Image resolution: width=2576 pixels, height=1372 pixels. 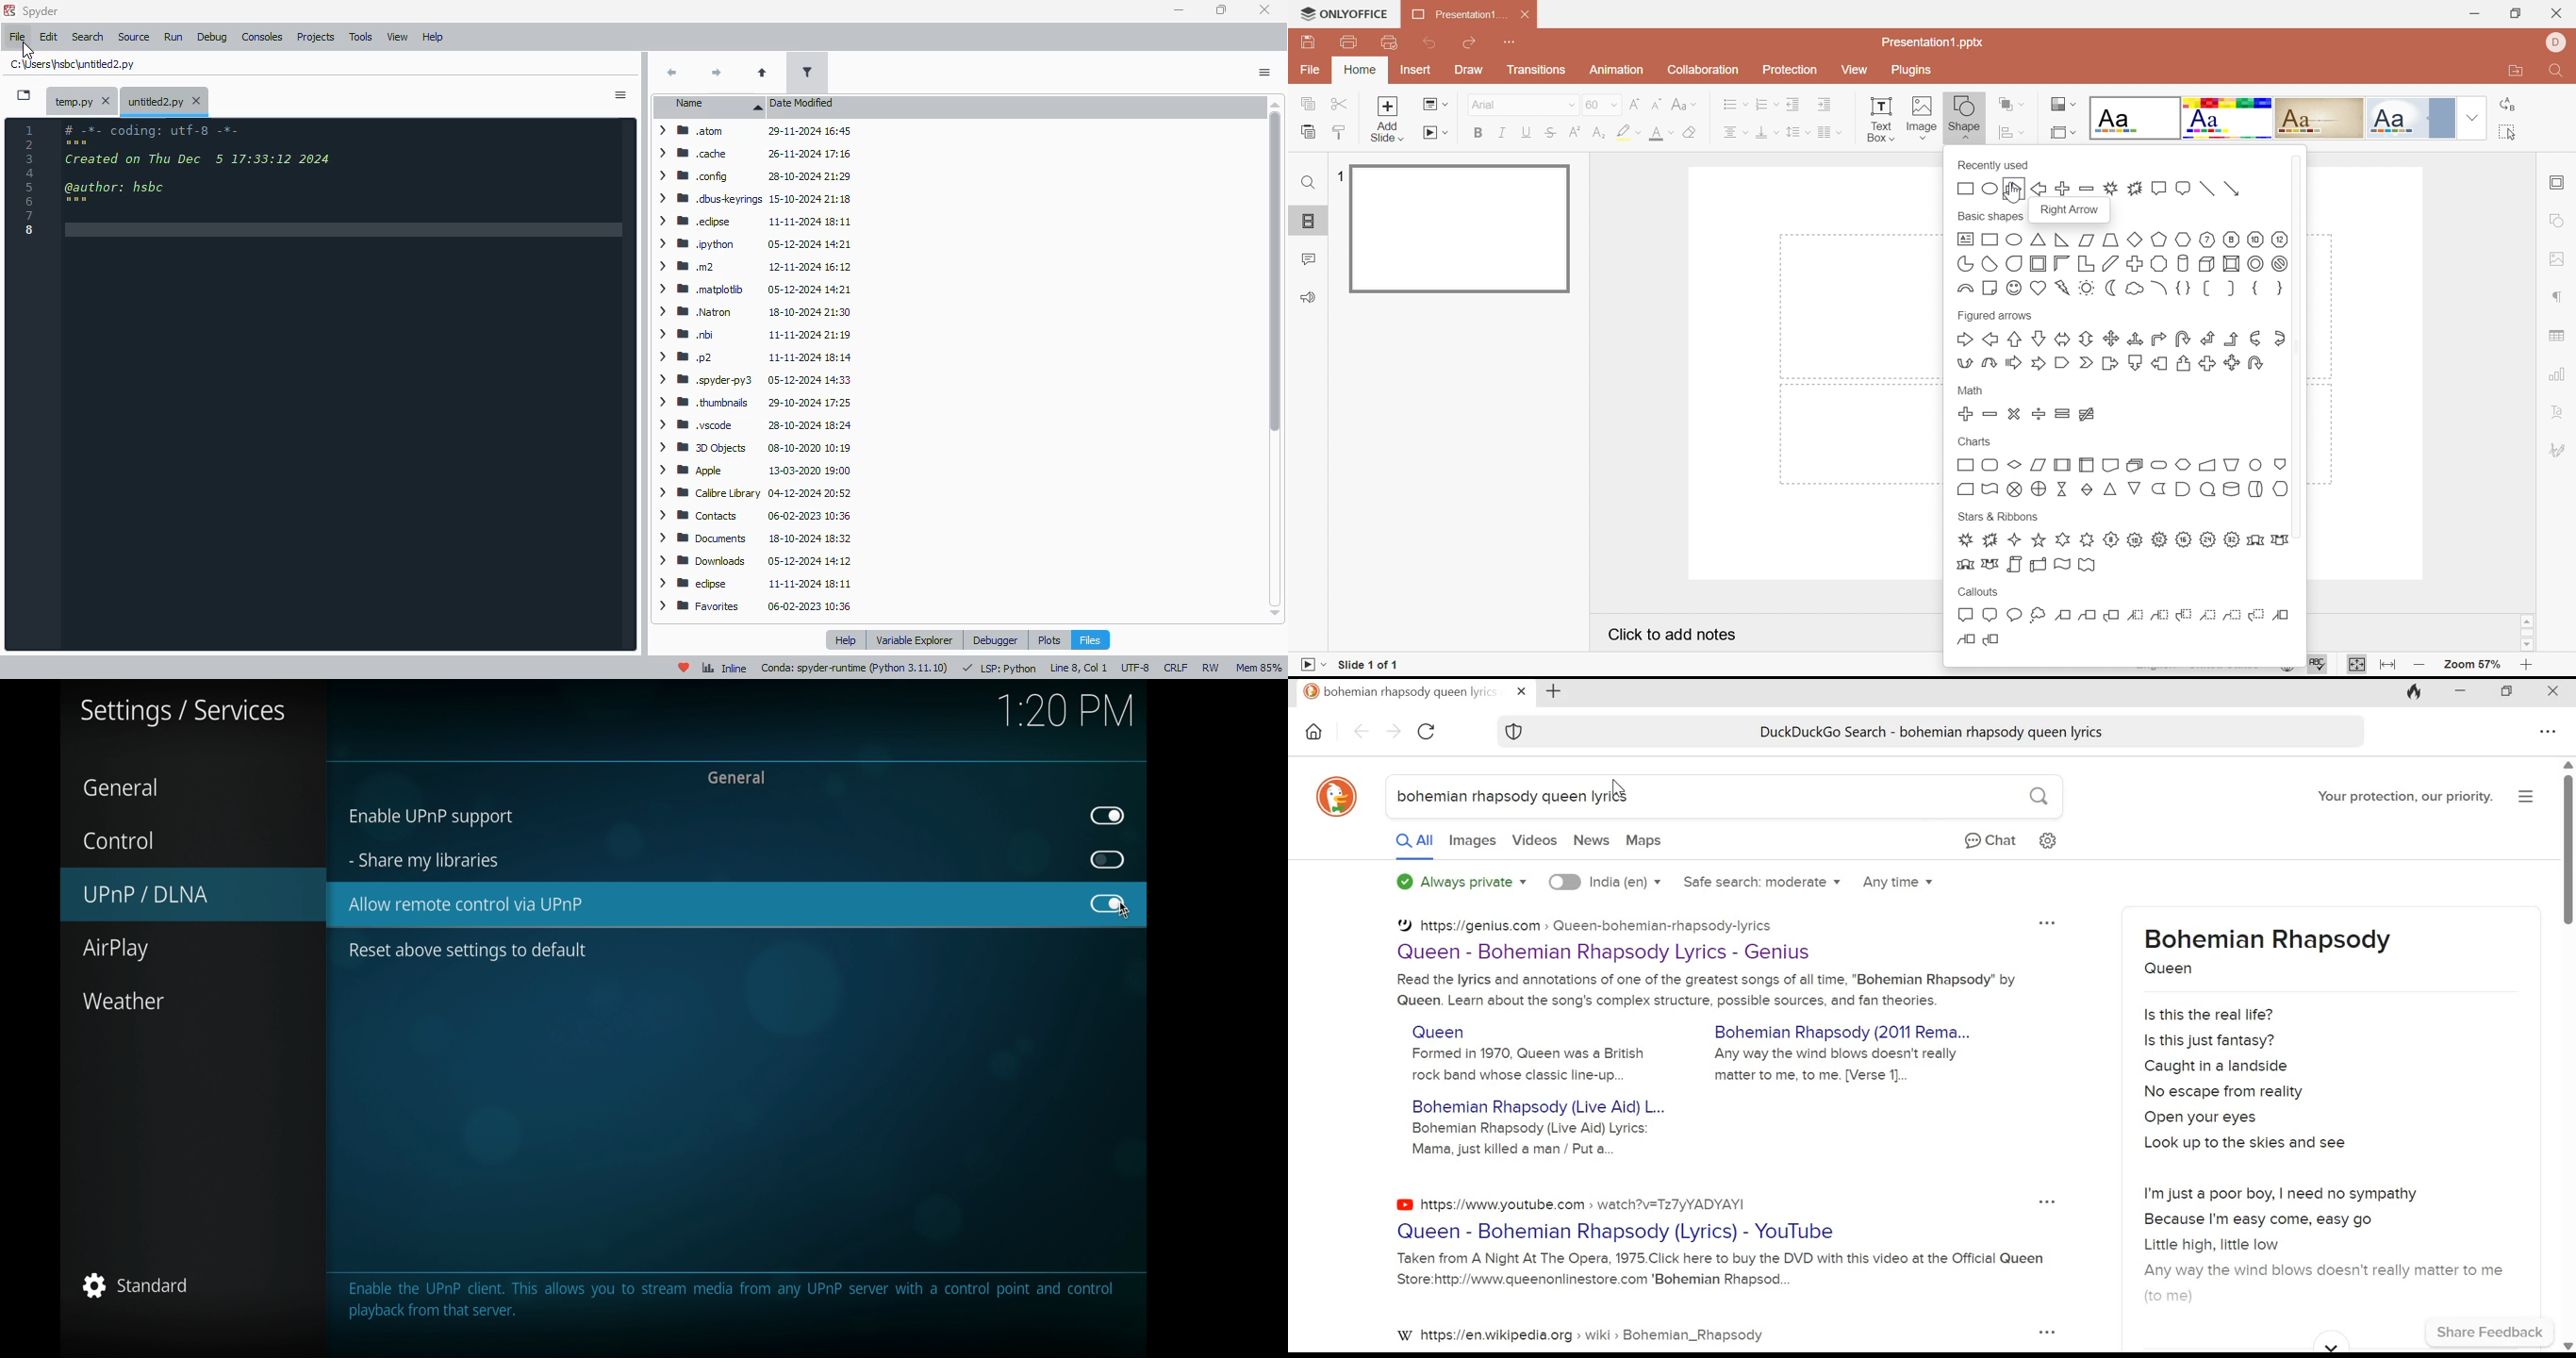 What do you see at coordinates (751, 355) in the screenshot?
I see `ym p2 11-11-2024 18:14` at bounding box center [751, 355].